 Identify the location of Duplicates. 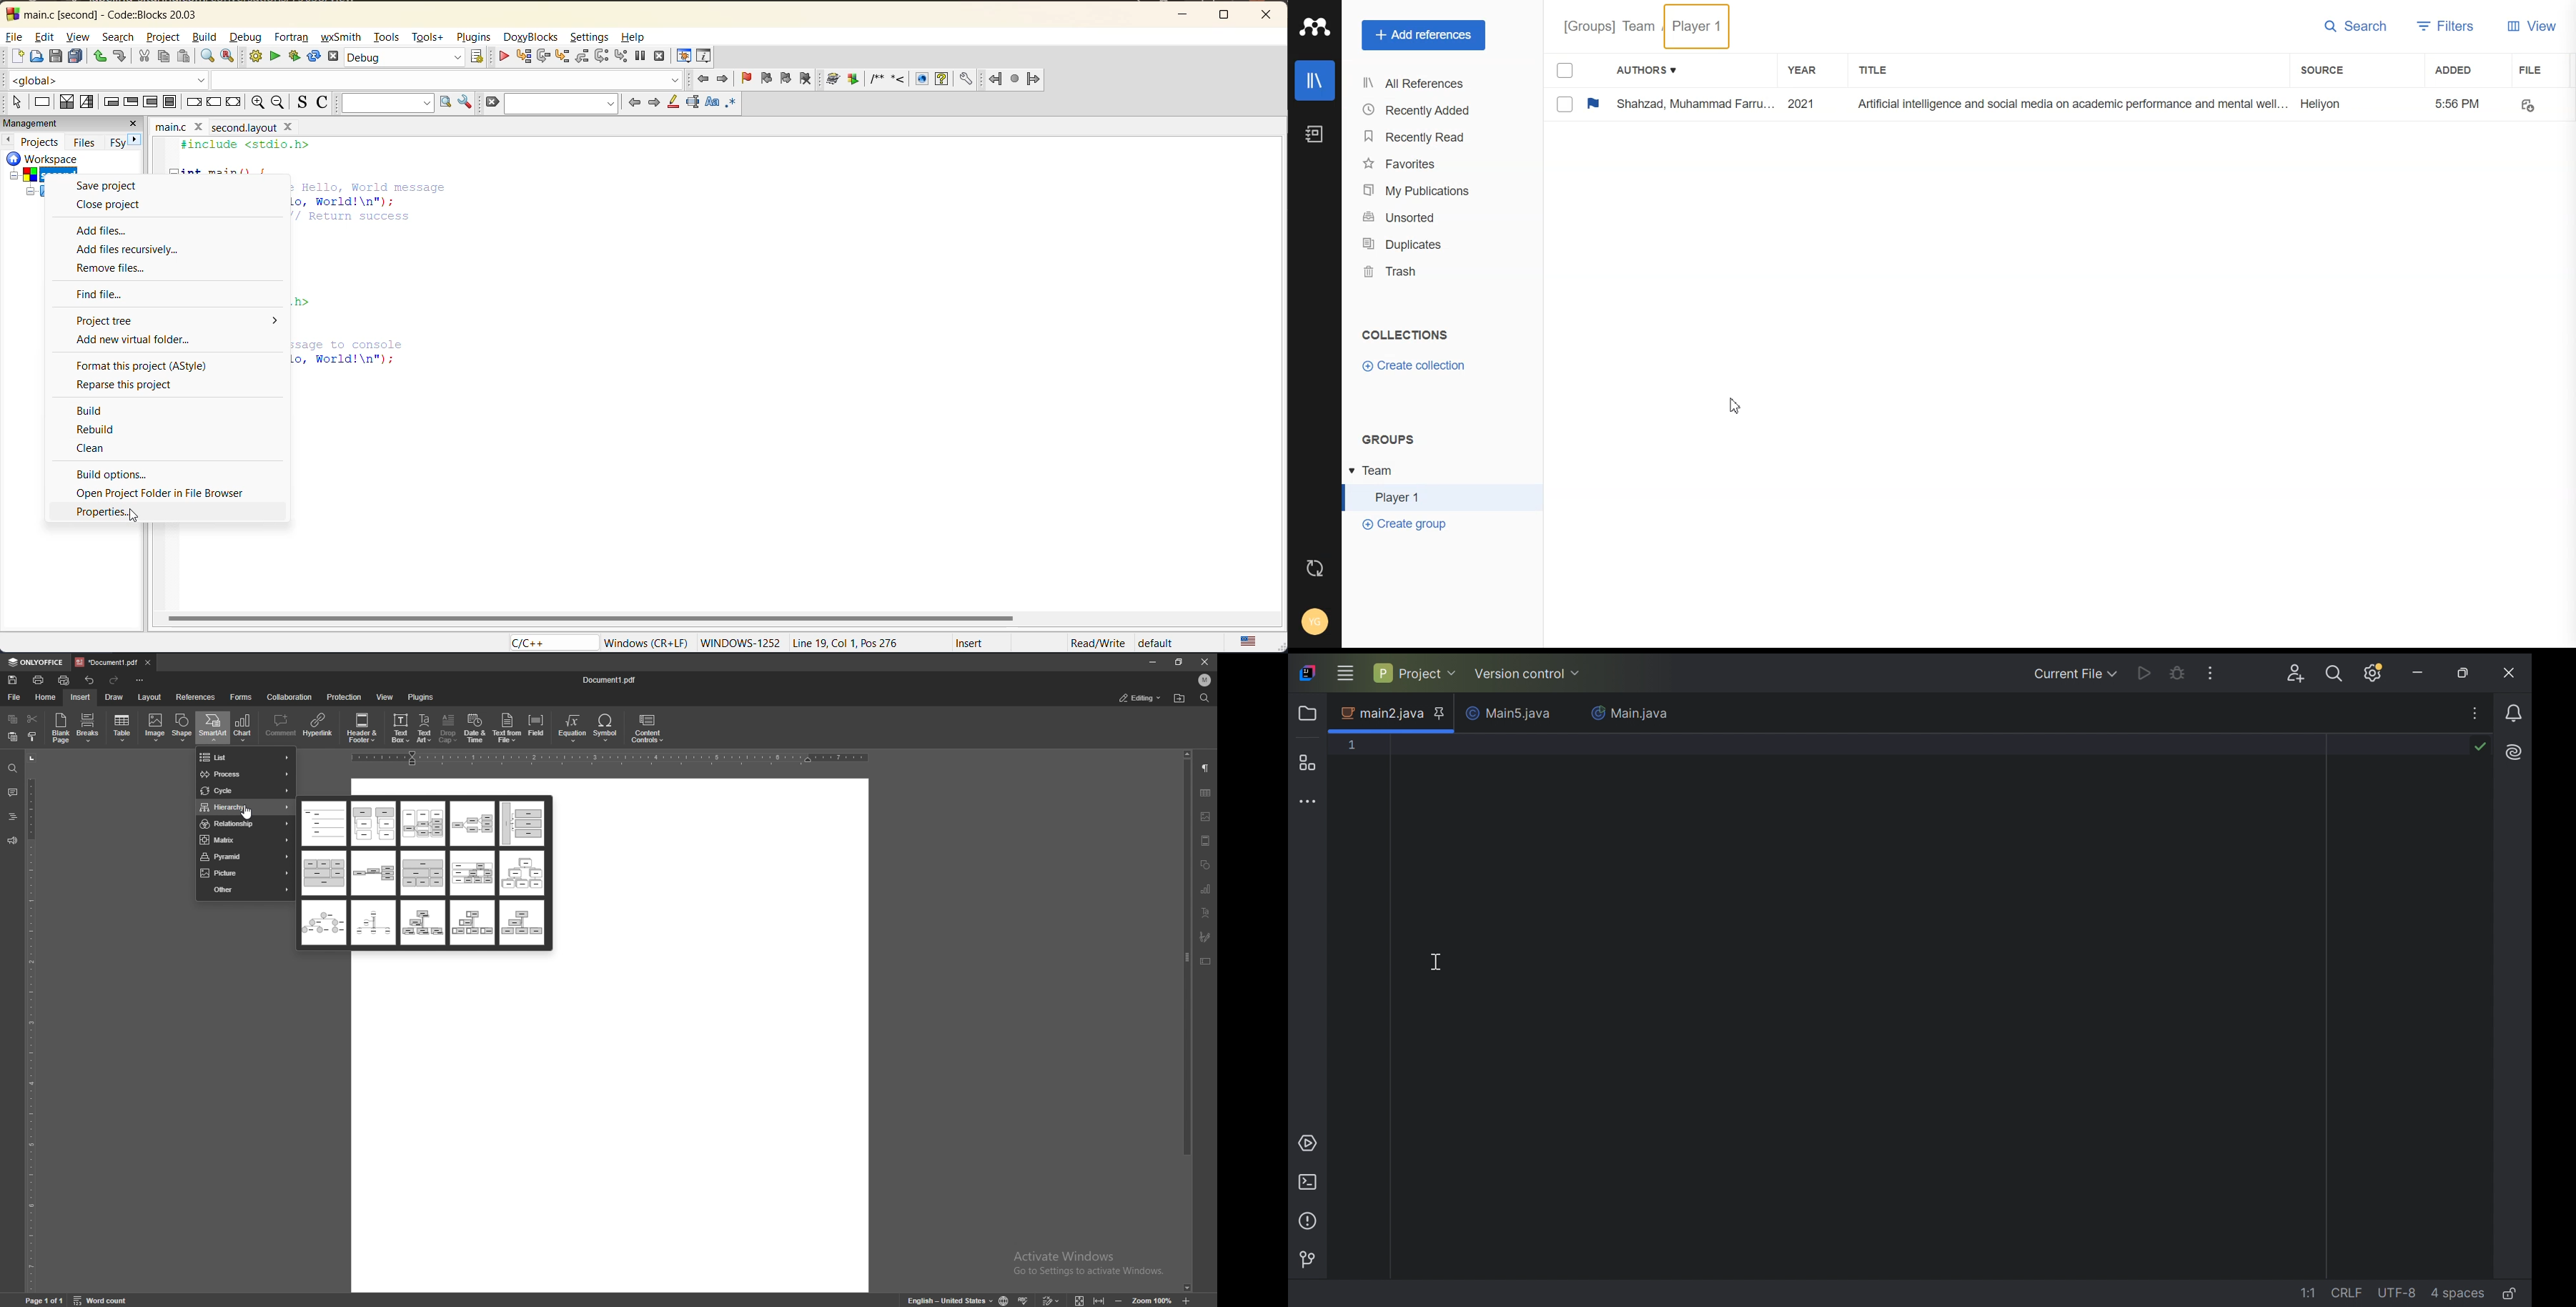
(1424, 244).